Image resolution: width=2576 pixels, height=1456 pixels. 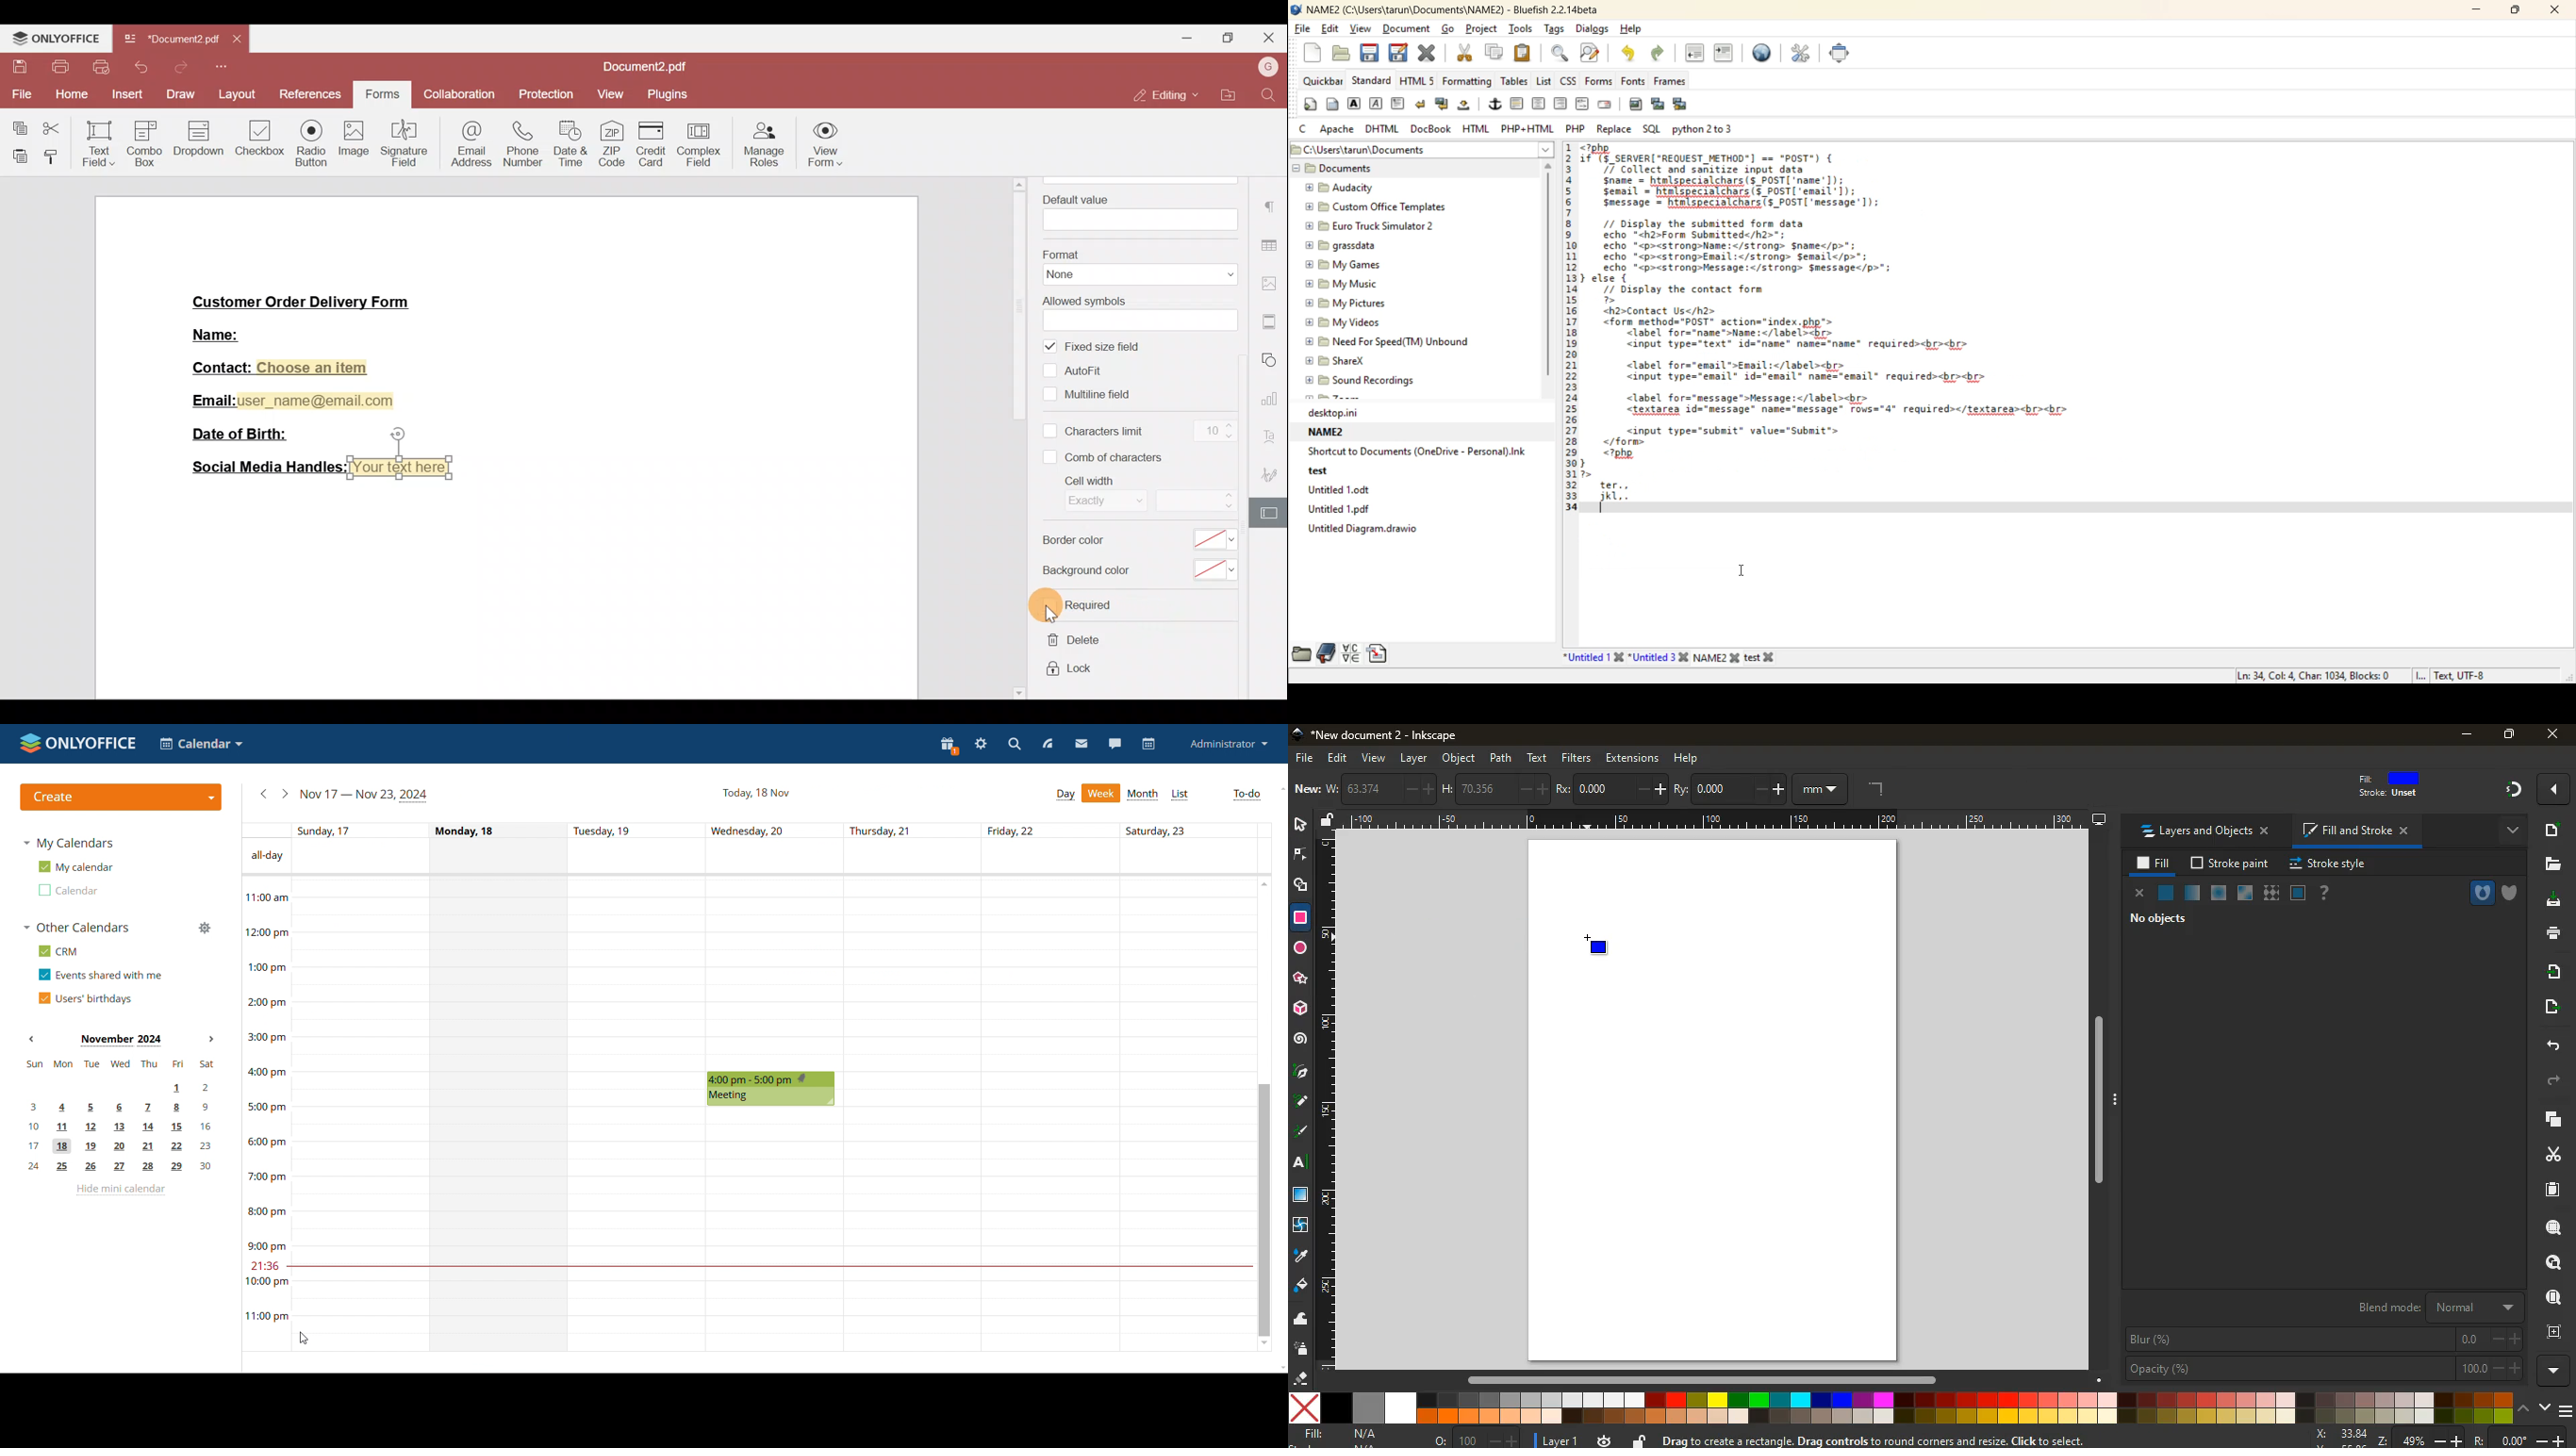 I want to click on Minimize, so click(x=1187, y=37).